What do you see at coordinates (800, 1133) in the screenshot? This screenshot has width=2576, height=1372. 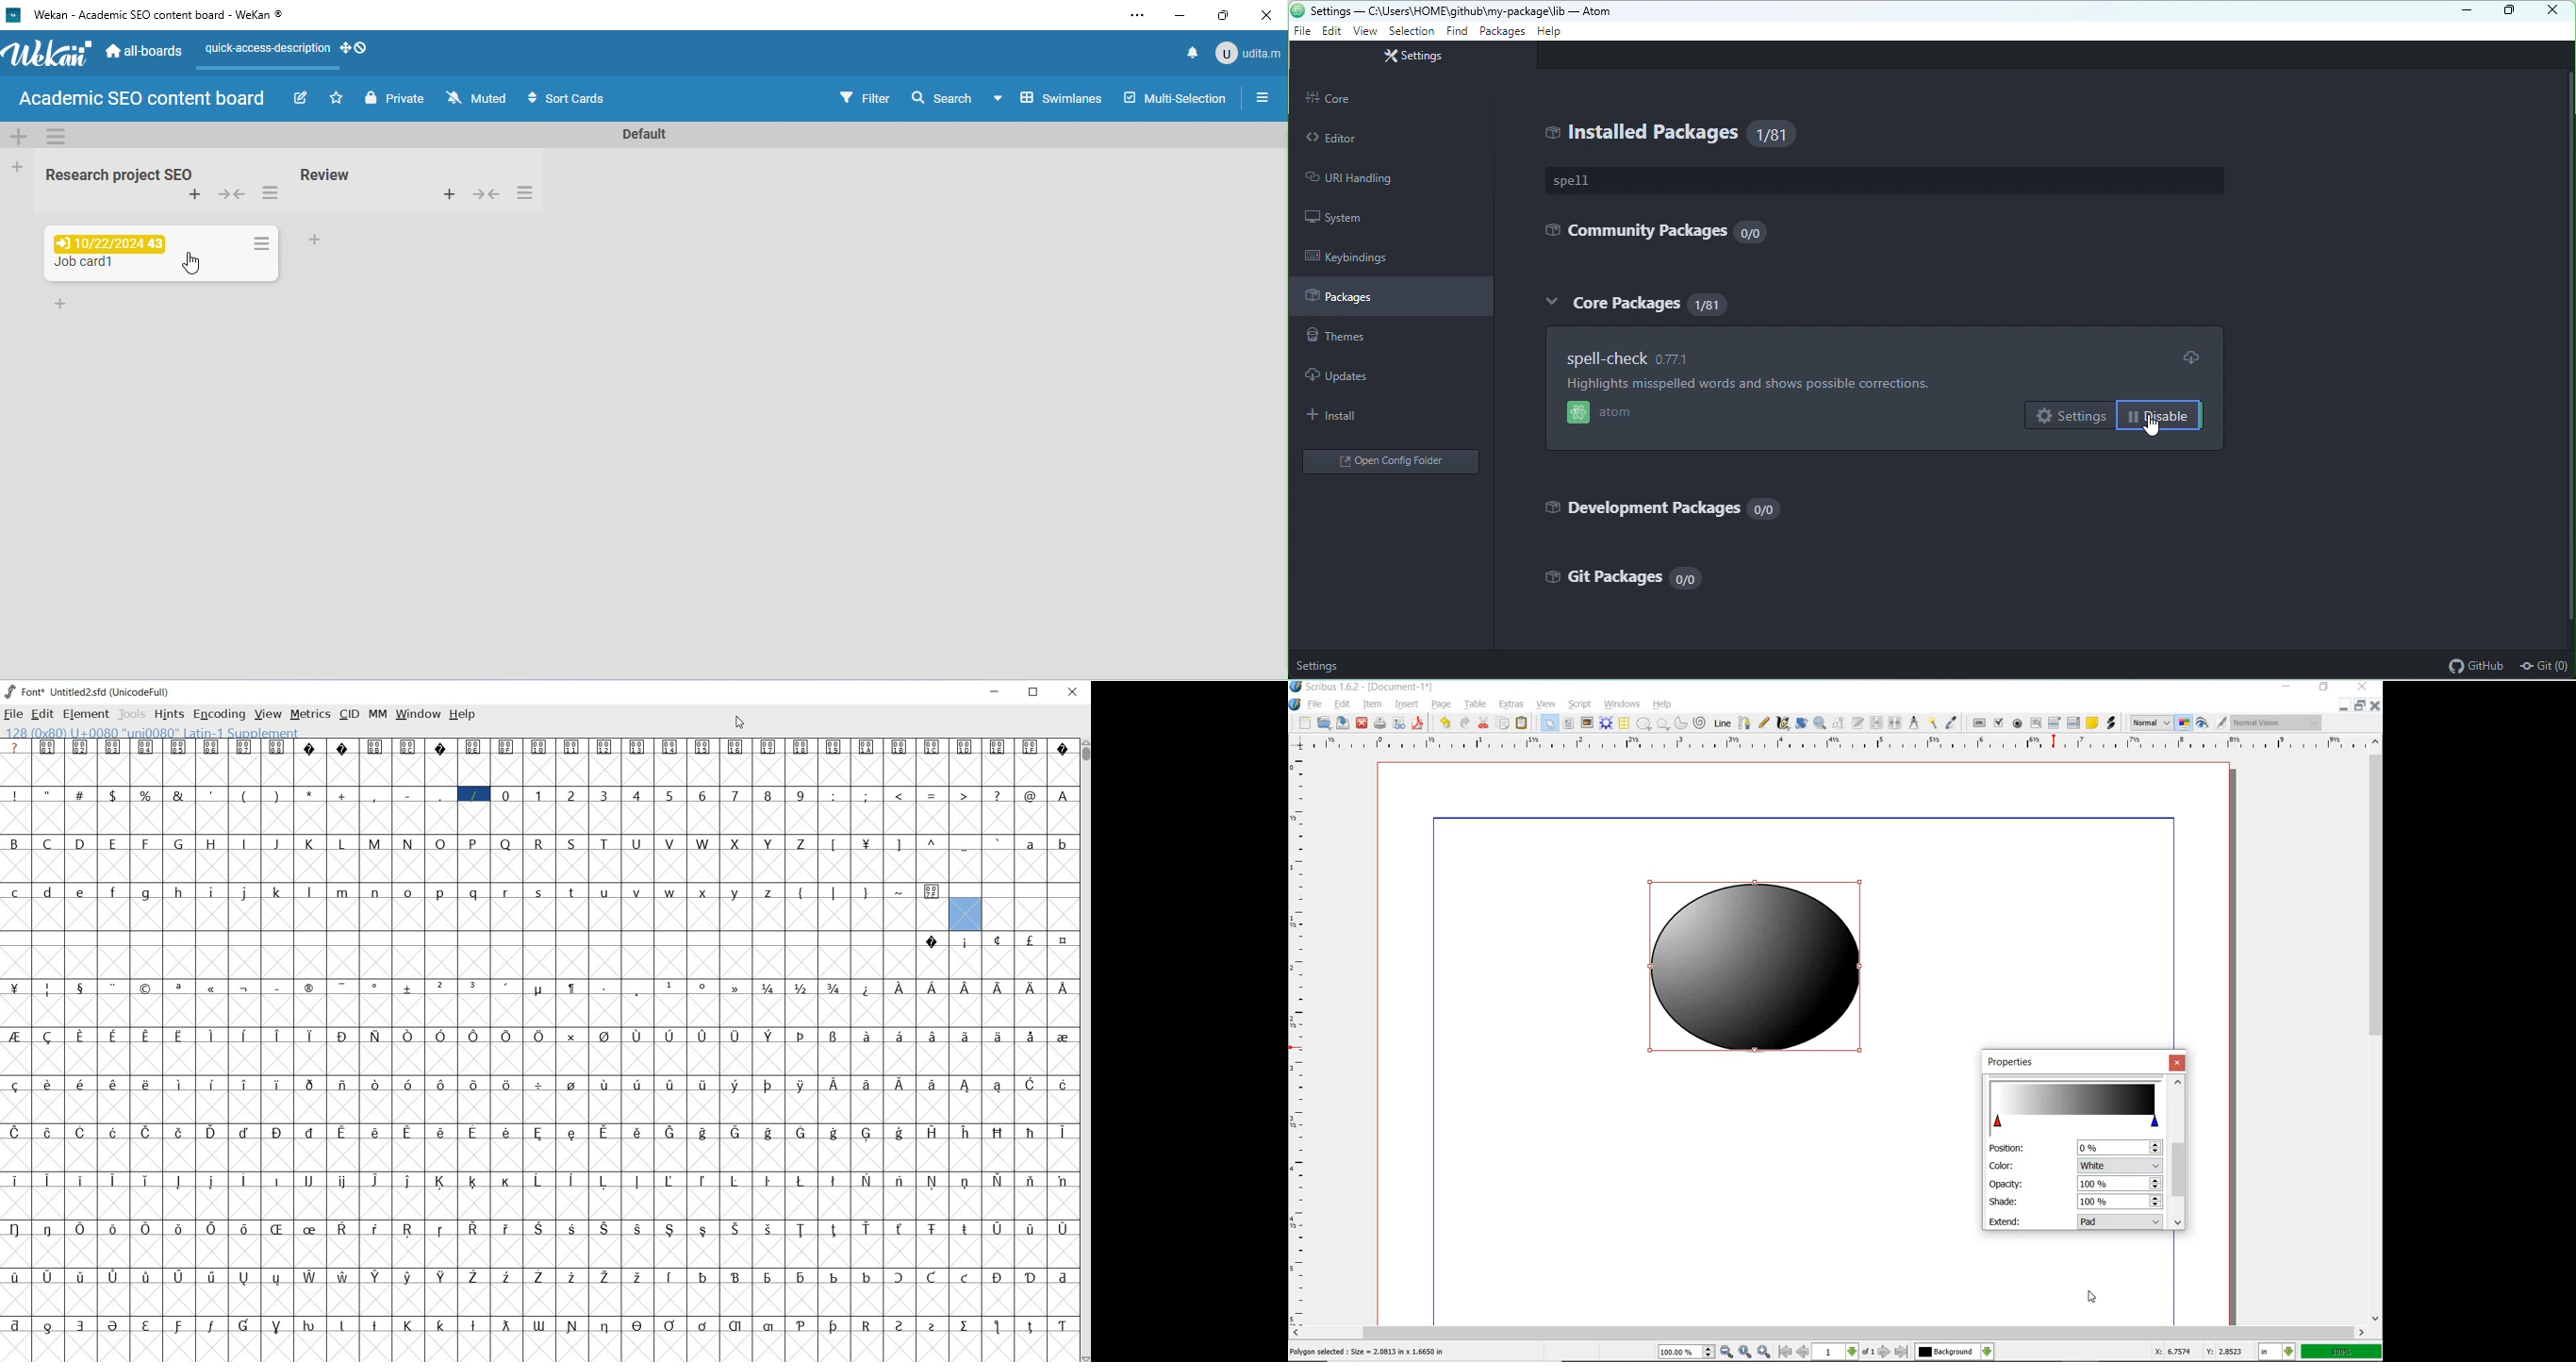 I see `glyph` at bounding box center [800, 1133].